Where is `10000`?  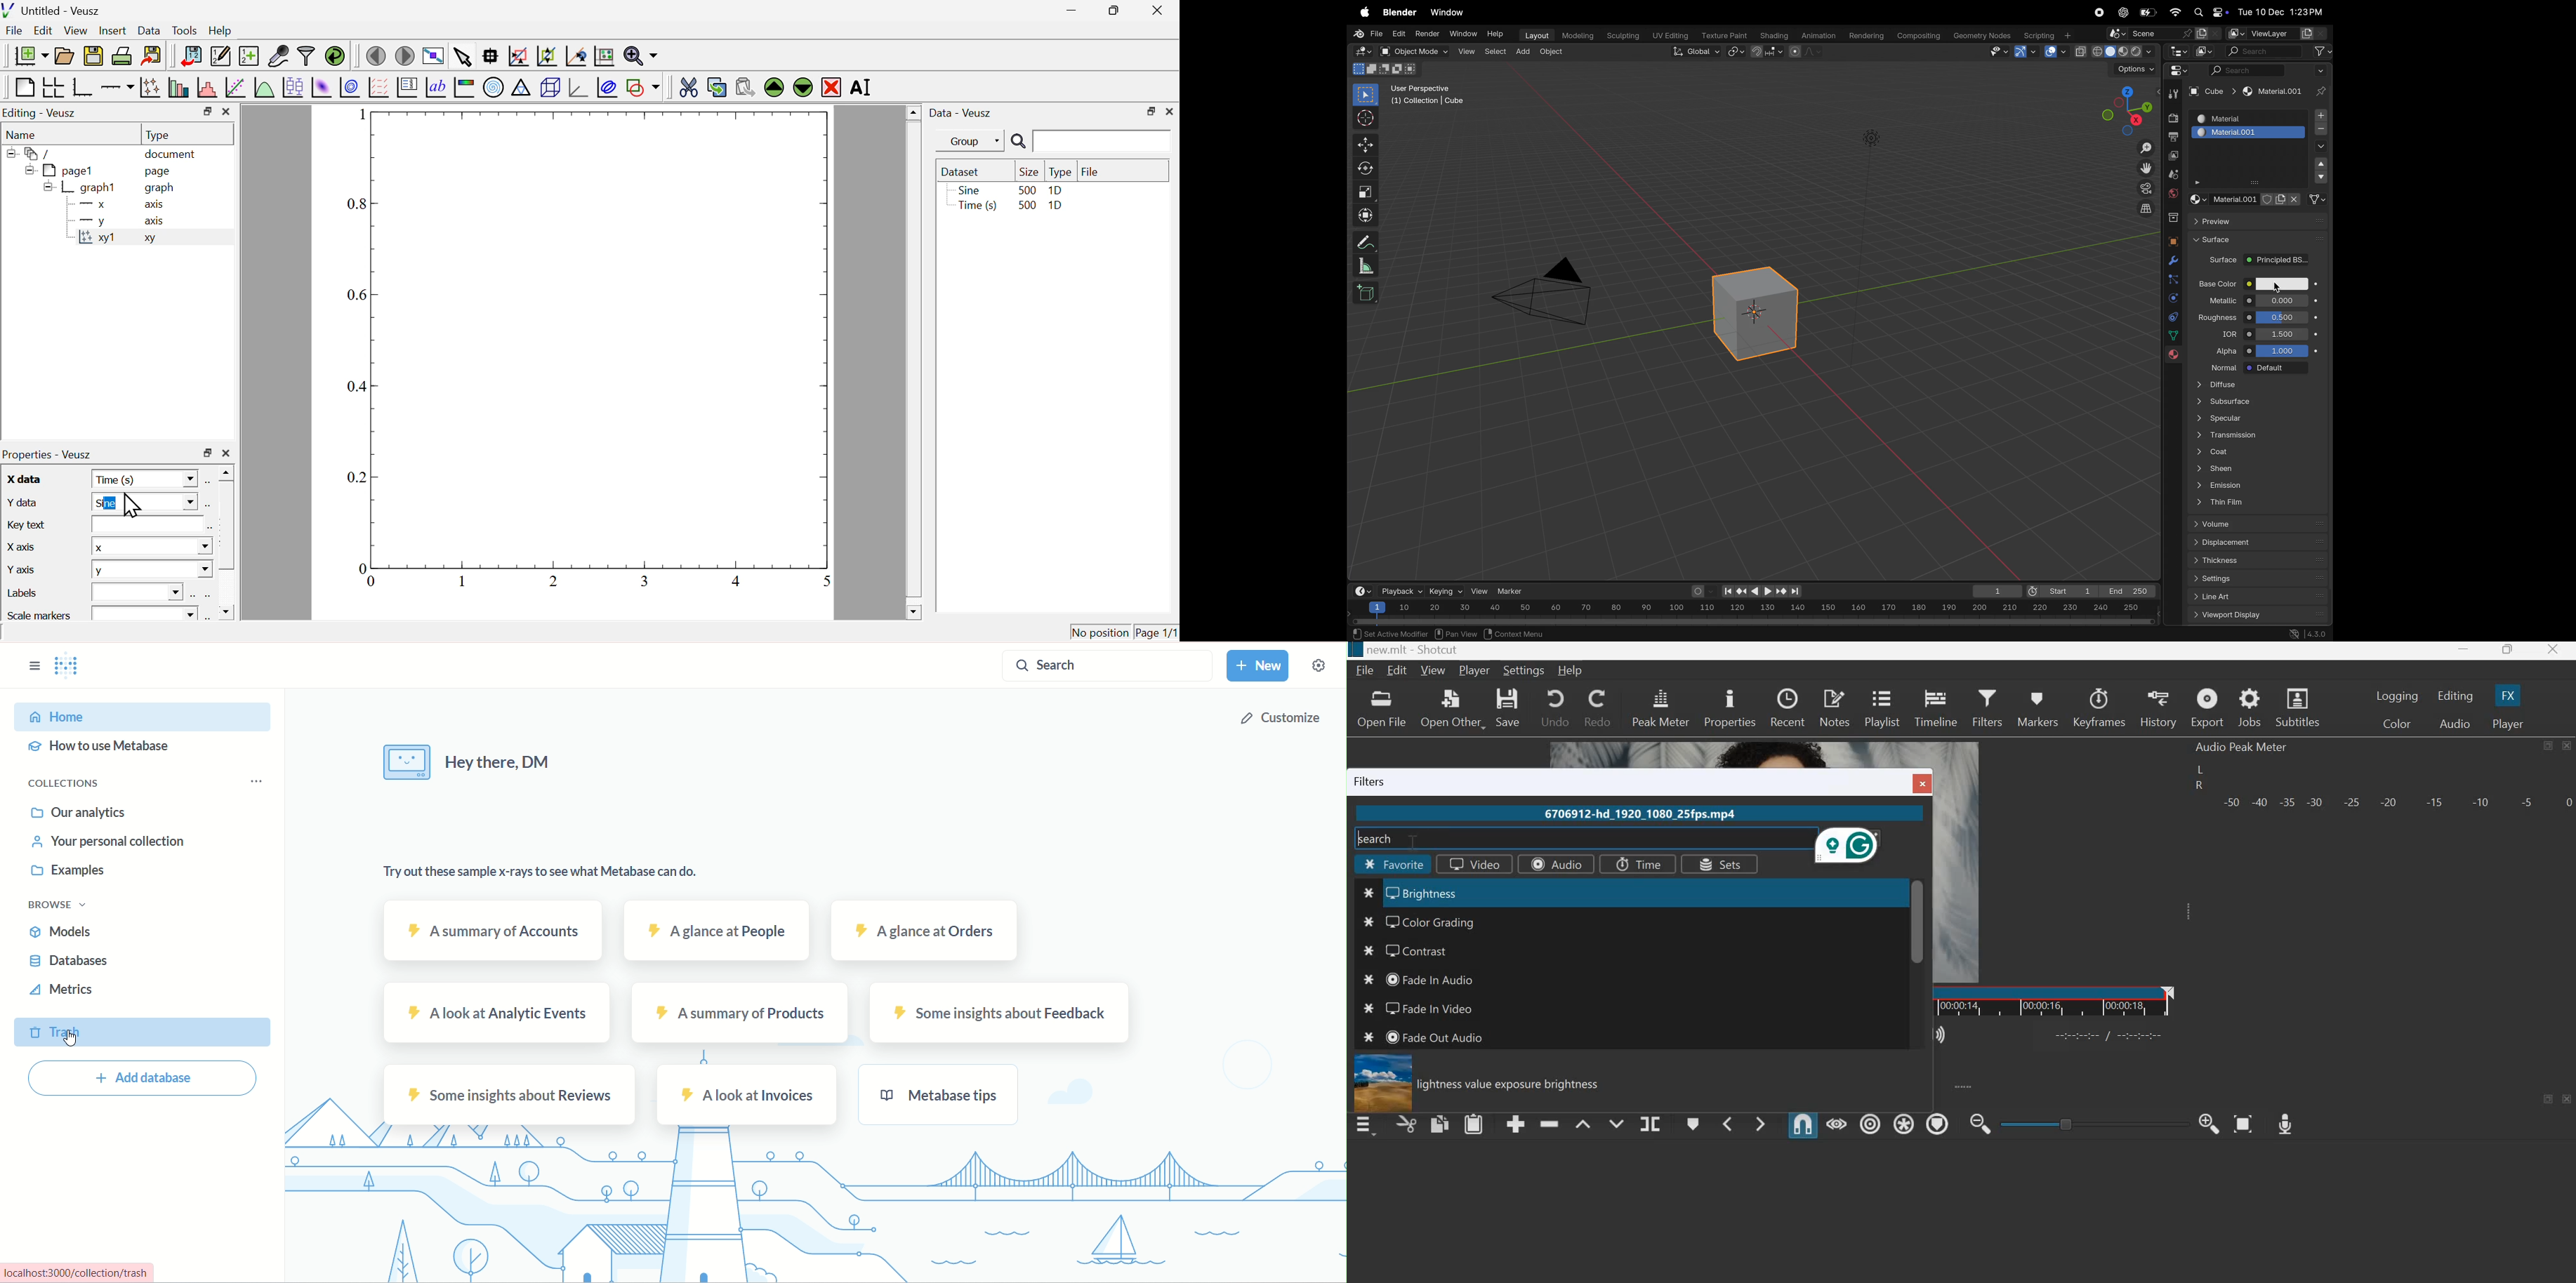 10000 is located at coordinates (2282, 350).